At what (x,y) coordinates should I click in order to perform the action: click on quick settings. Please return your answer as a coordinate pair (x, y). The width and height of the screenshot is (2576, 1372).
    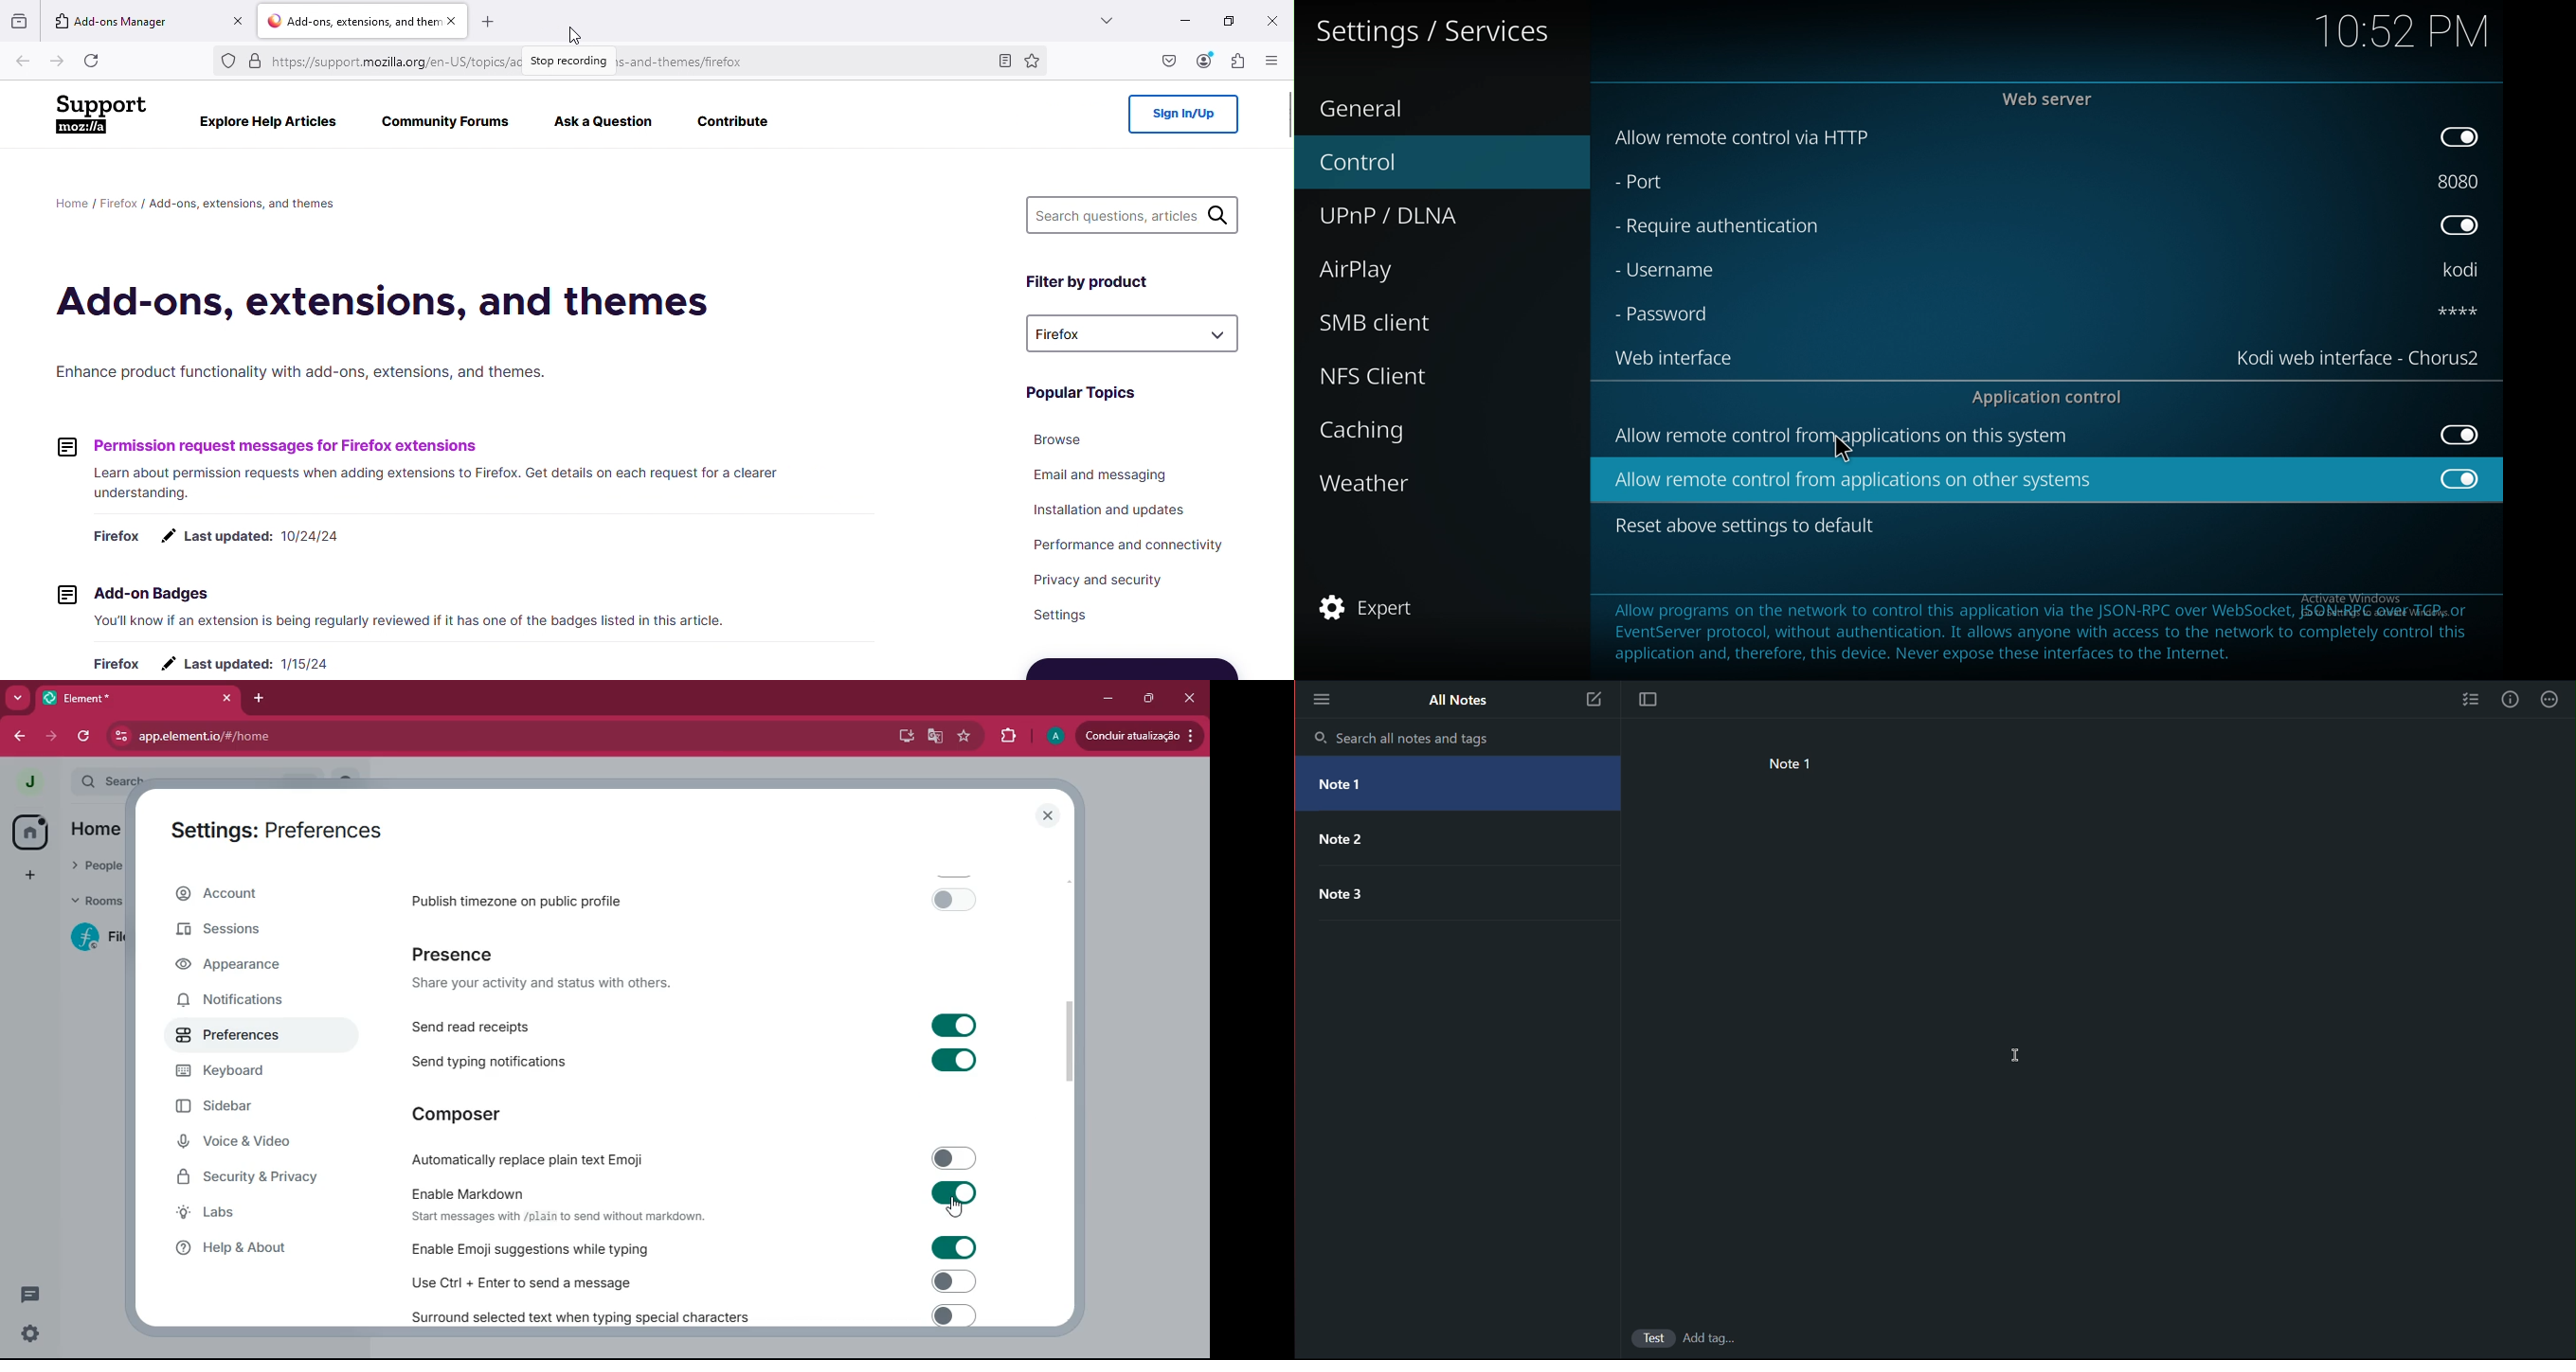
    Looking at the image, I should click on (28, 1335).